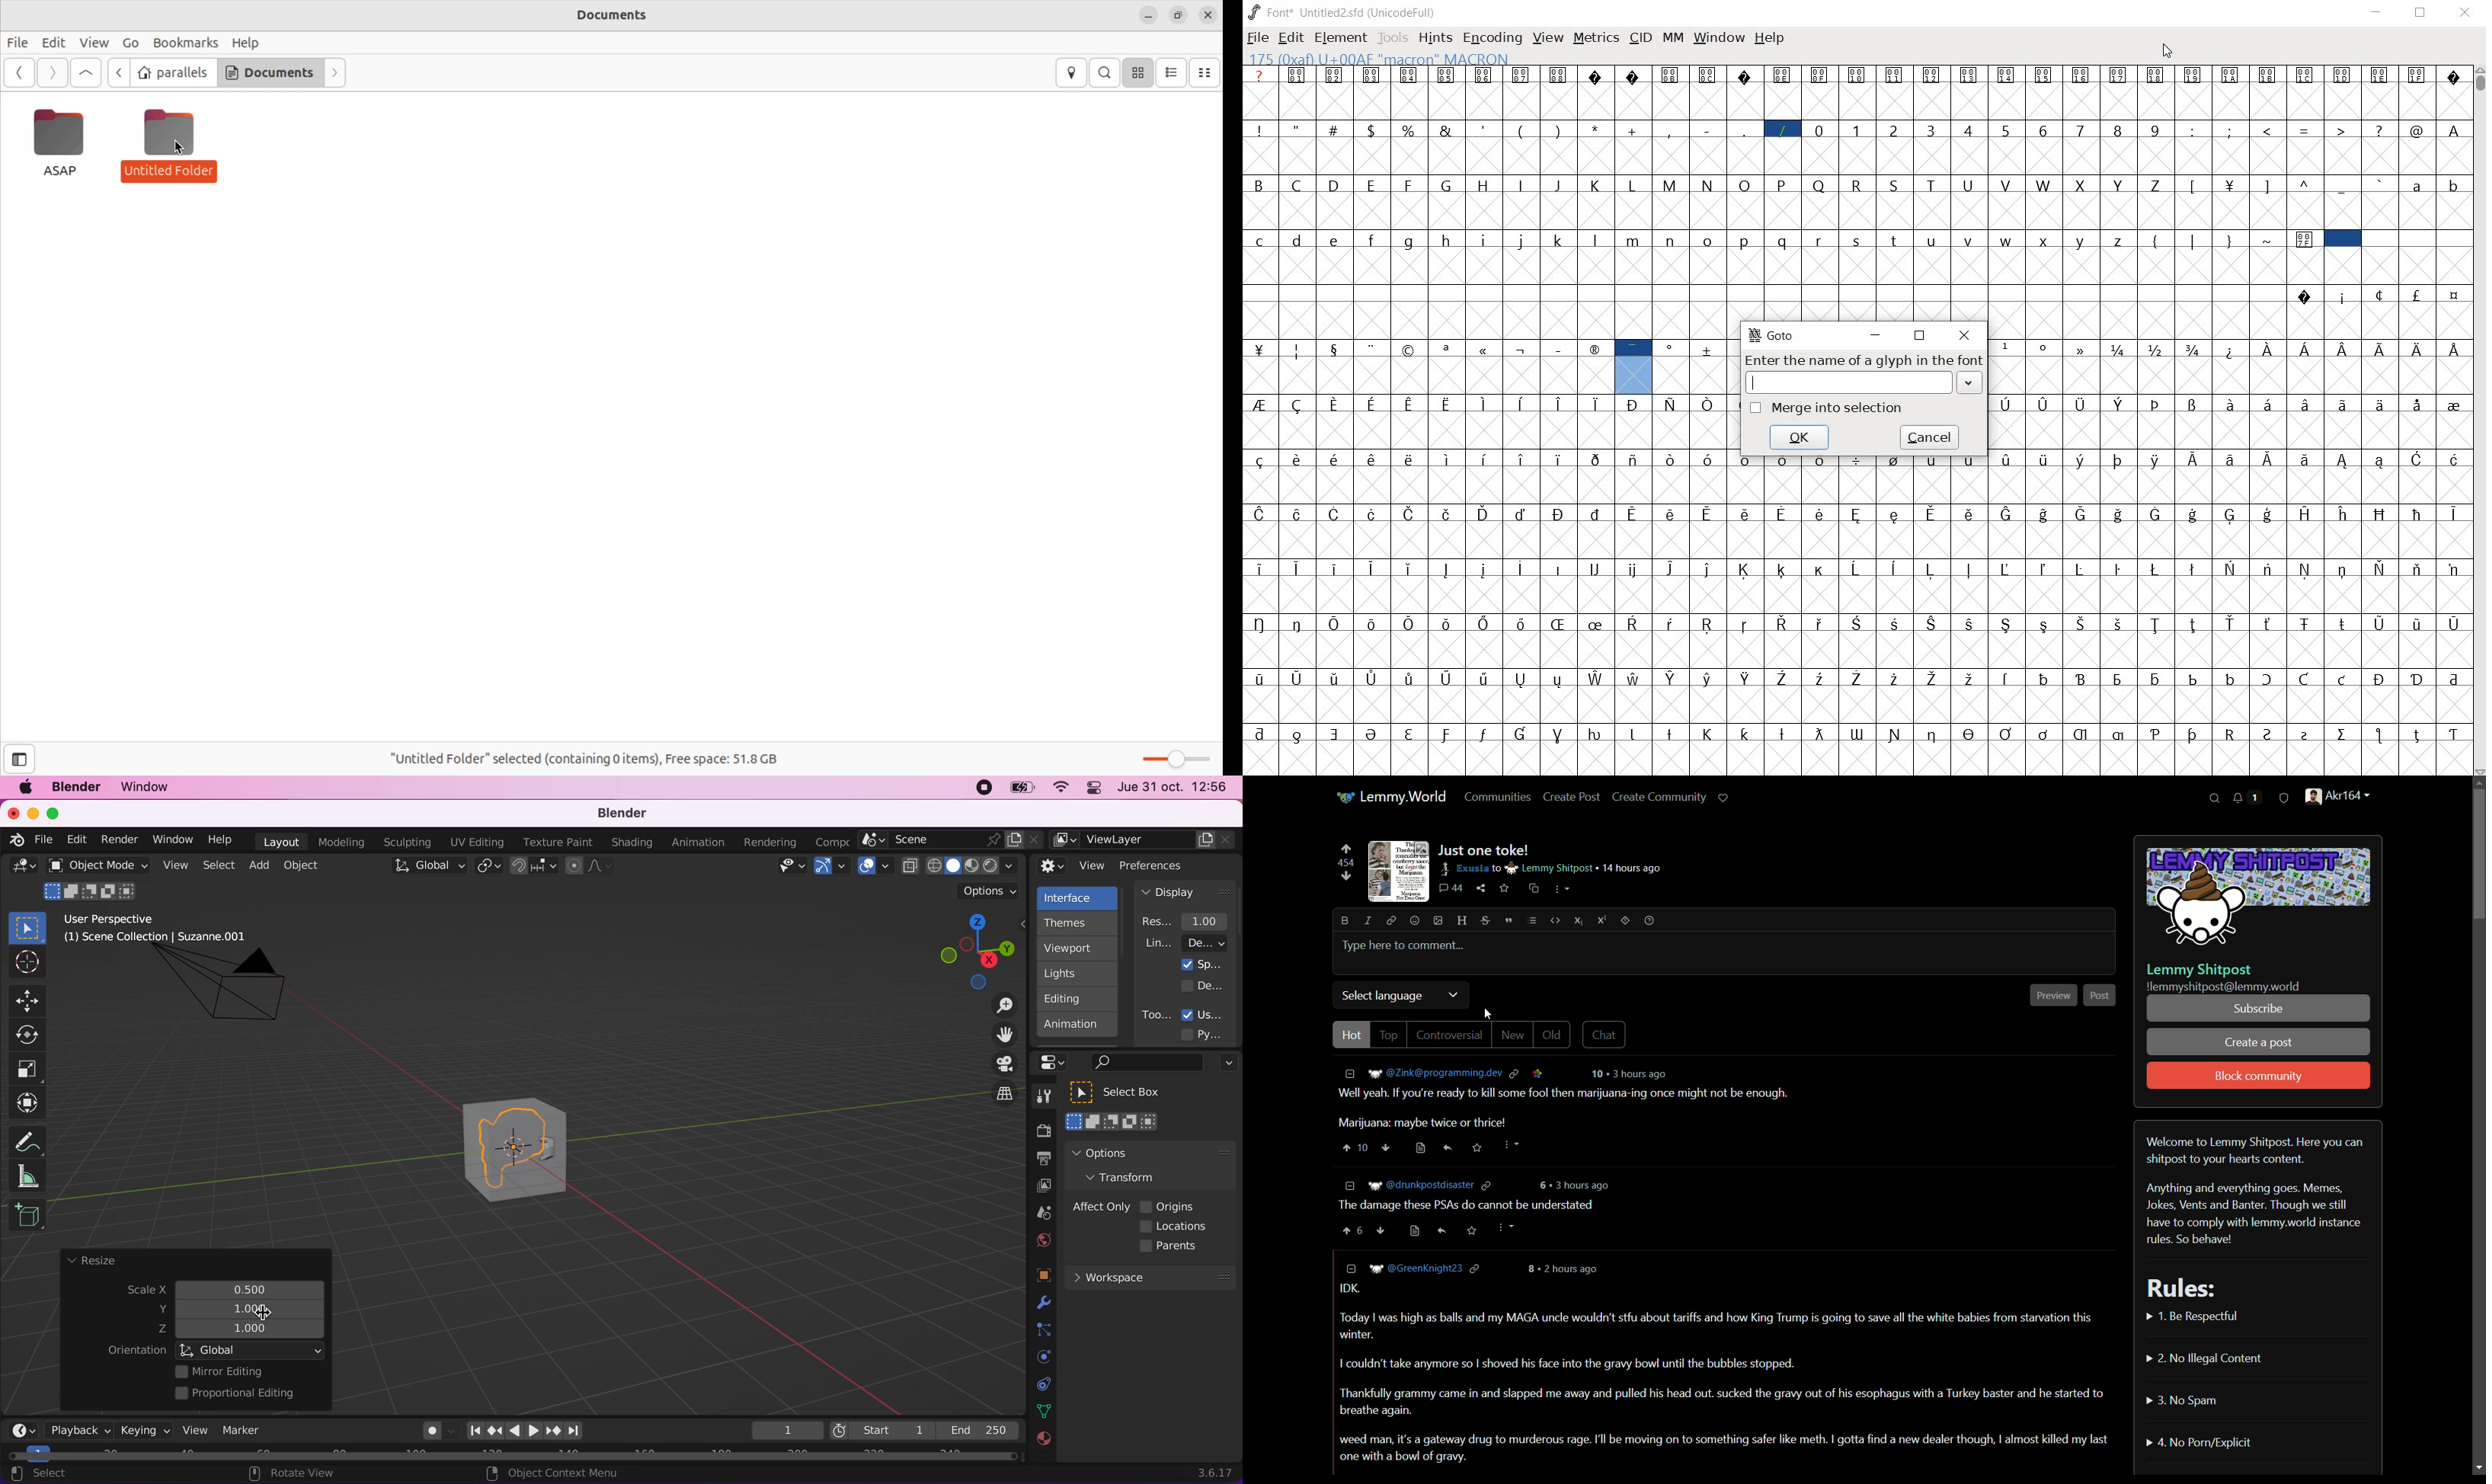 This screenshot has width=2492, height=1484. Describe the element at coordinates (1502, 1227) in the screenshot. I see `more actions` at that location.